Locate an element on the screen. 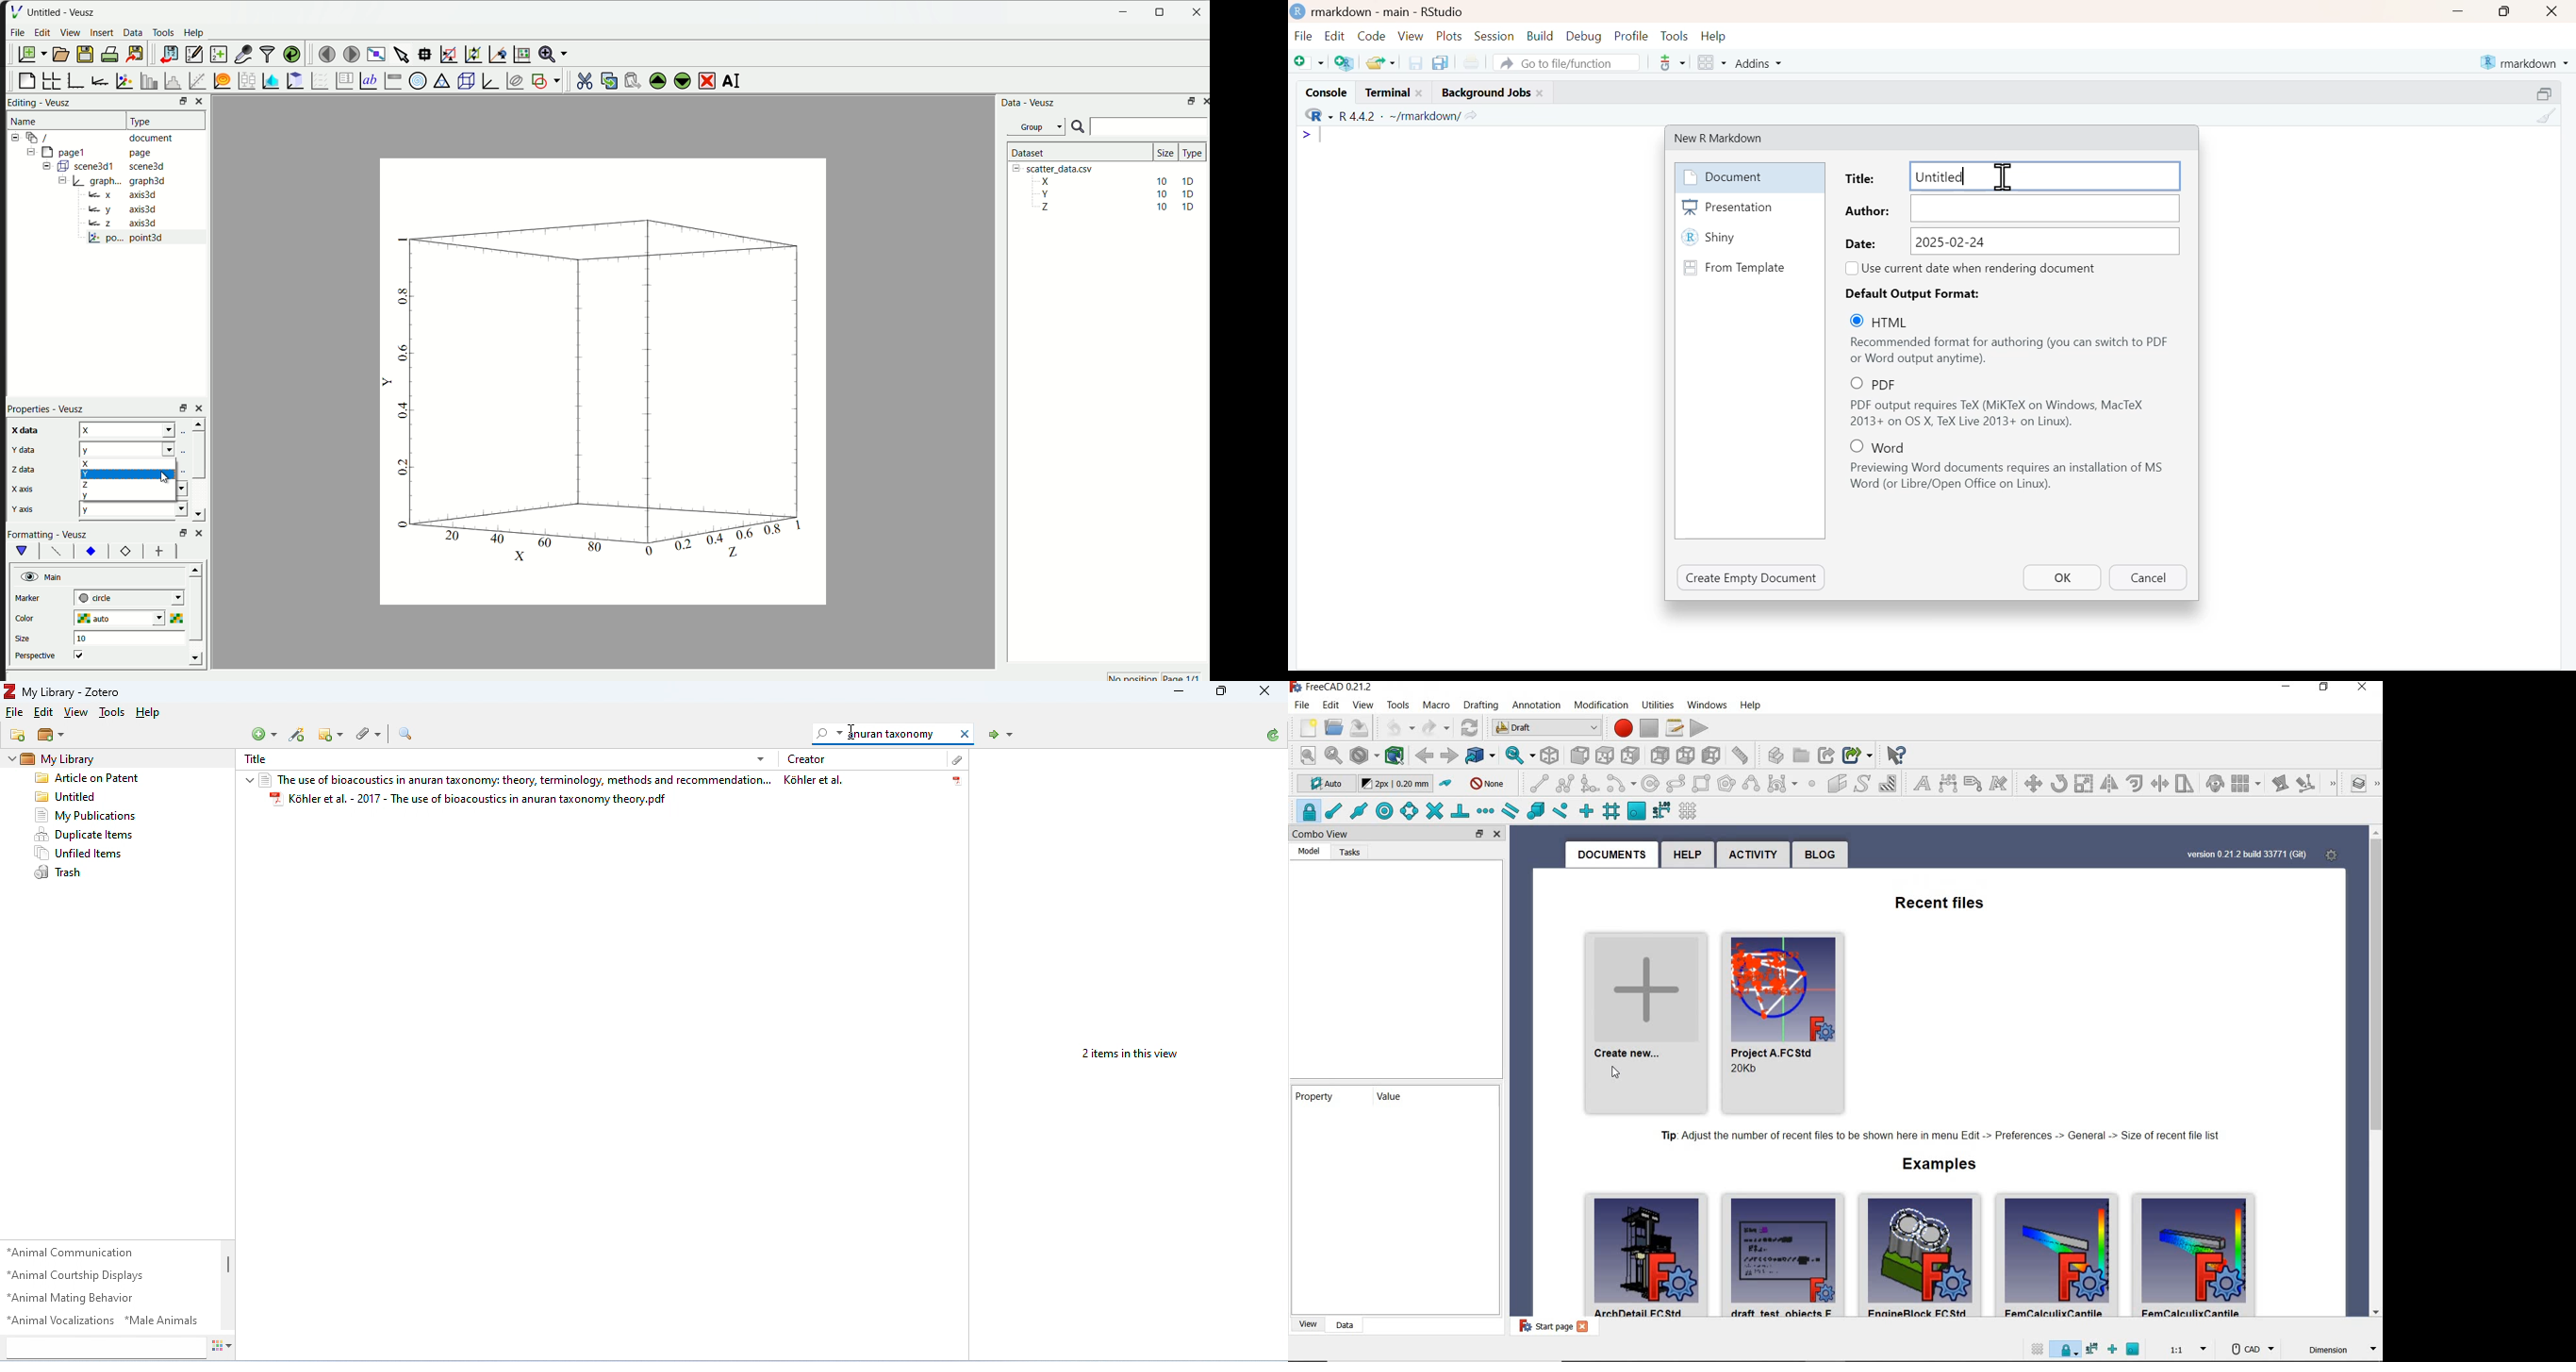 The height and width of the screenshot is (1372, 2576). Rmarkdown - main - RStudio is located at coordinates (1392, 11).